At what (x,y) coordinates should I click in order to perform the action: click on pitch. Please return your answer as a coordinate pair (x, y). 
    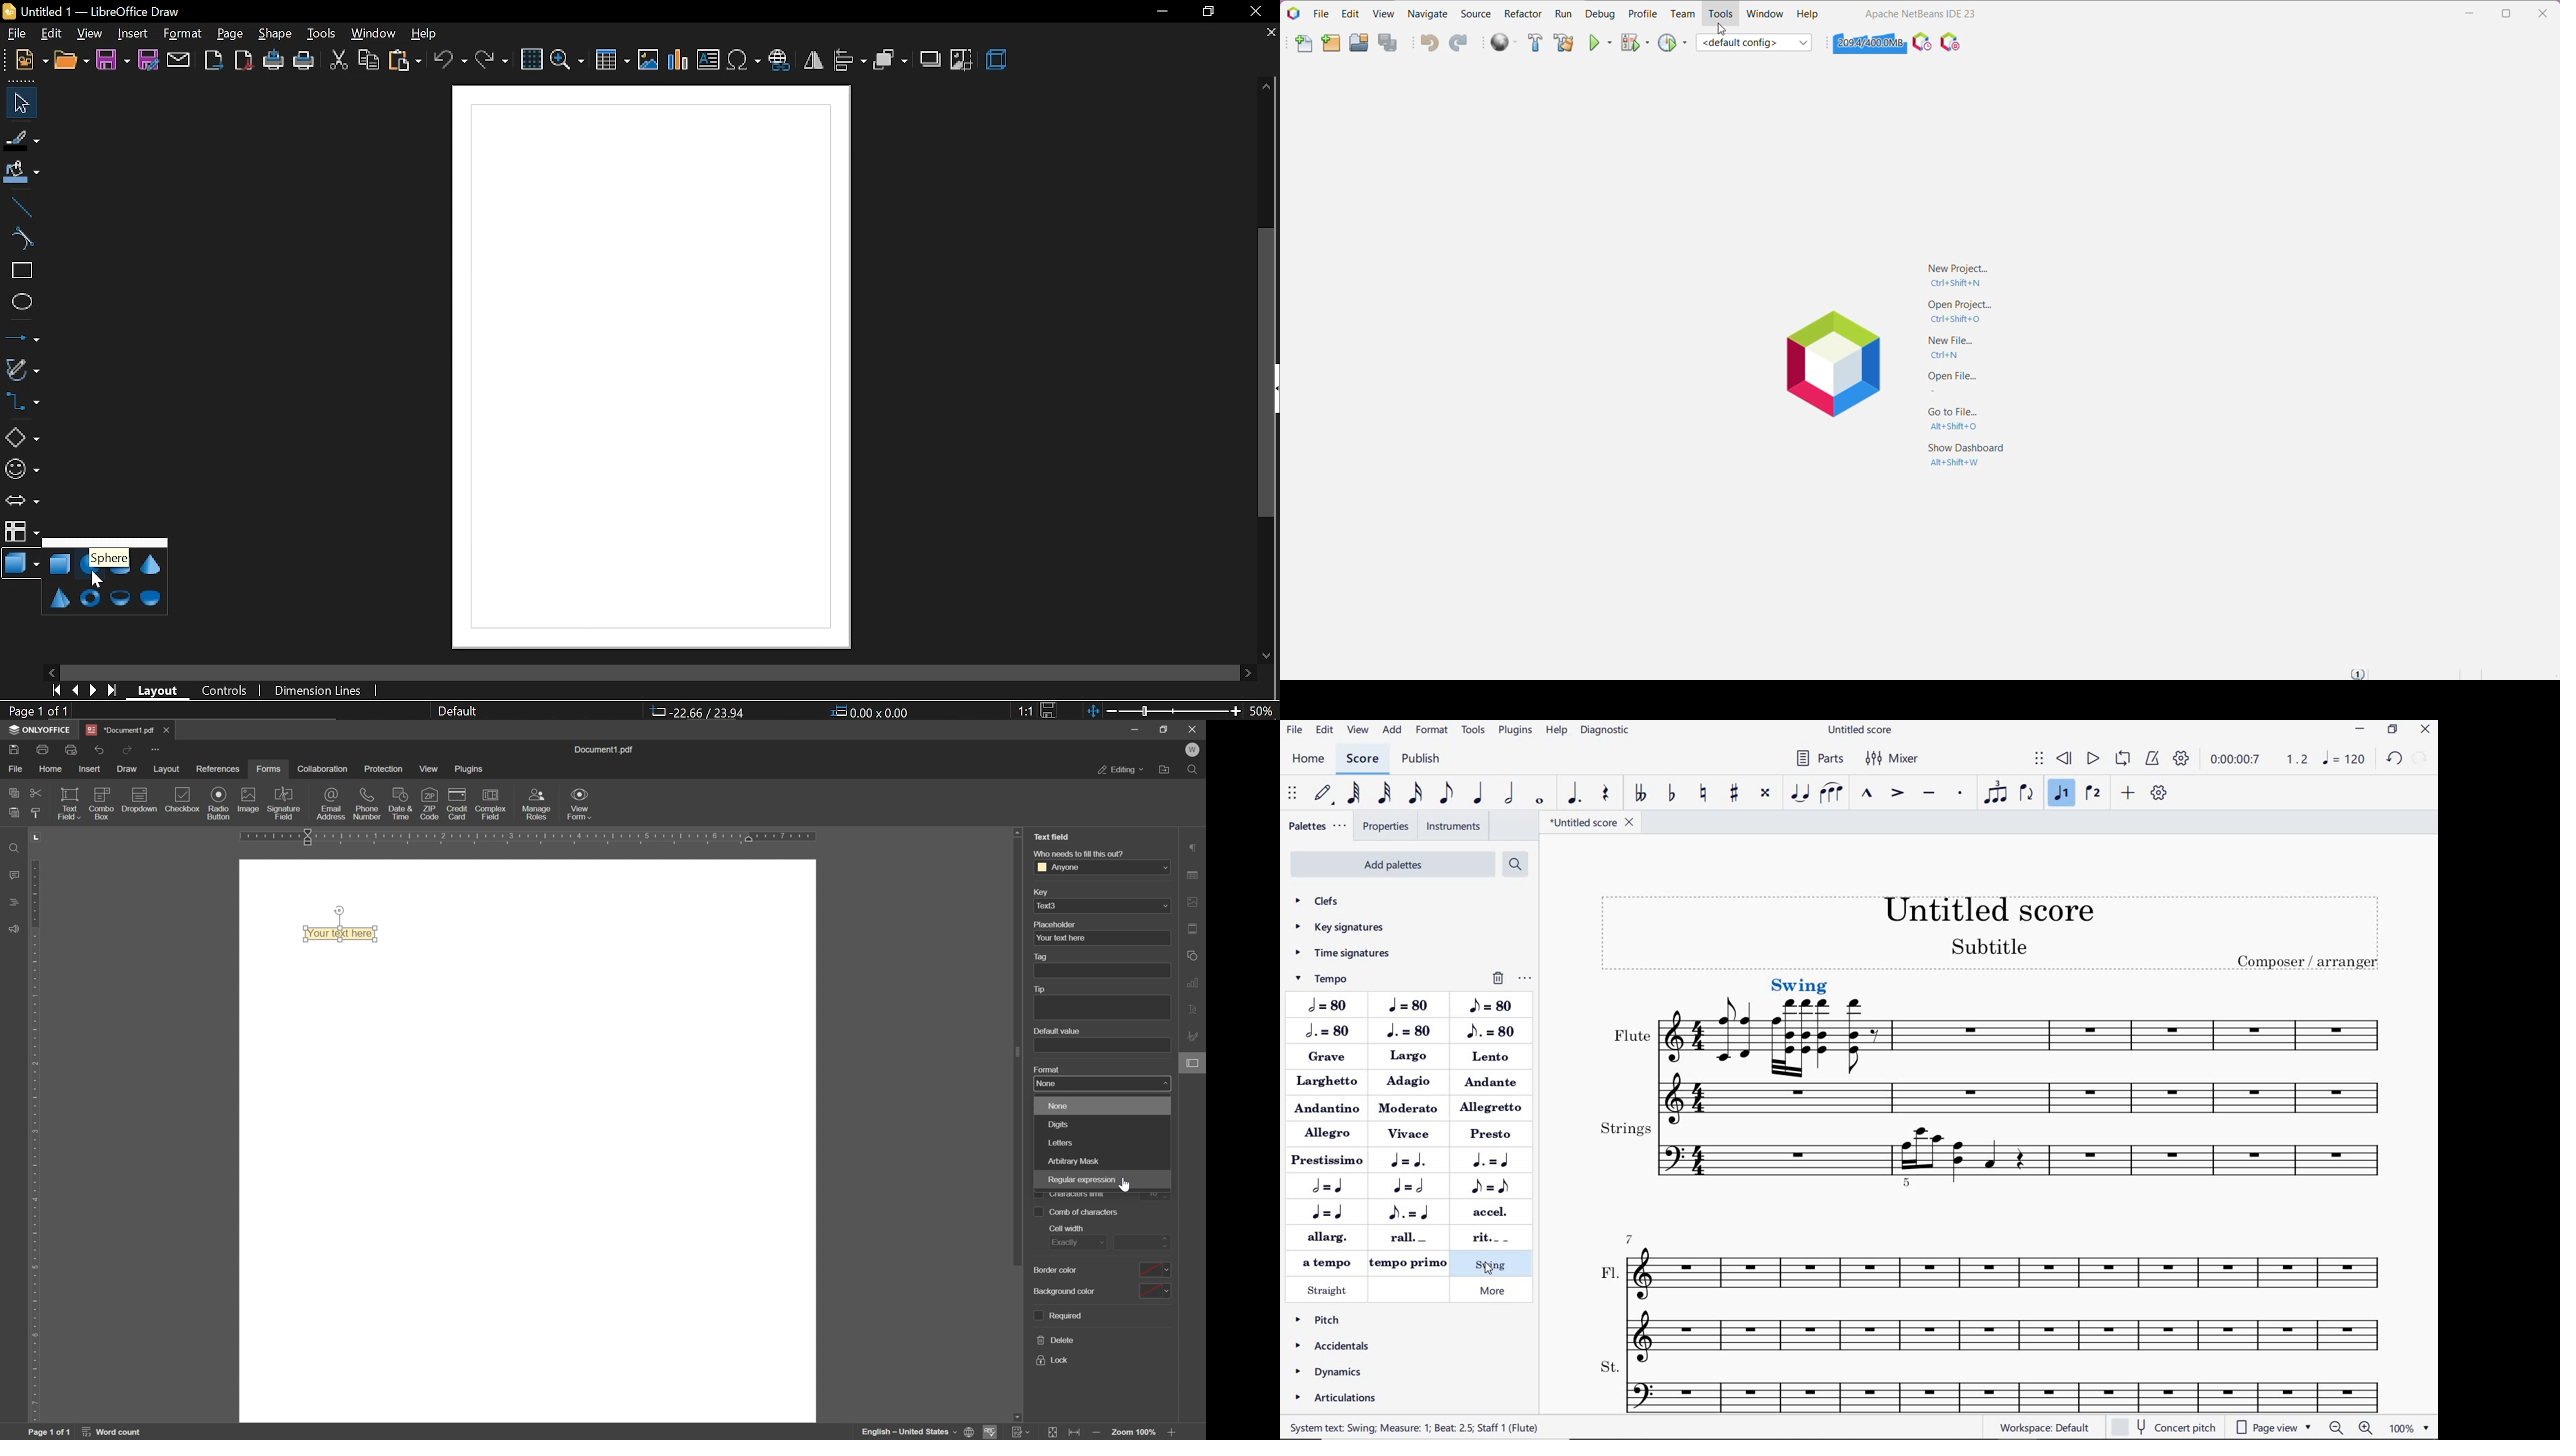
    Looking at the image, I should click on (1335, 1320).